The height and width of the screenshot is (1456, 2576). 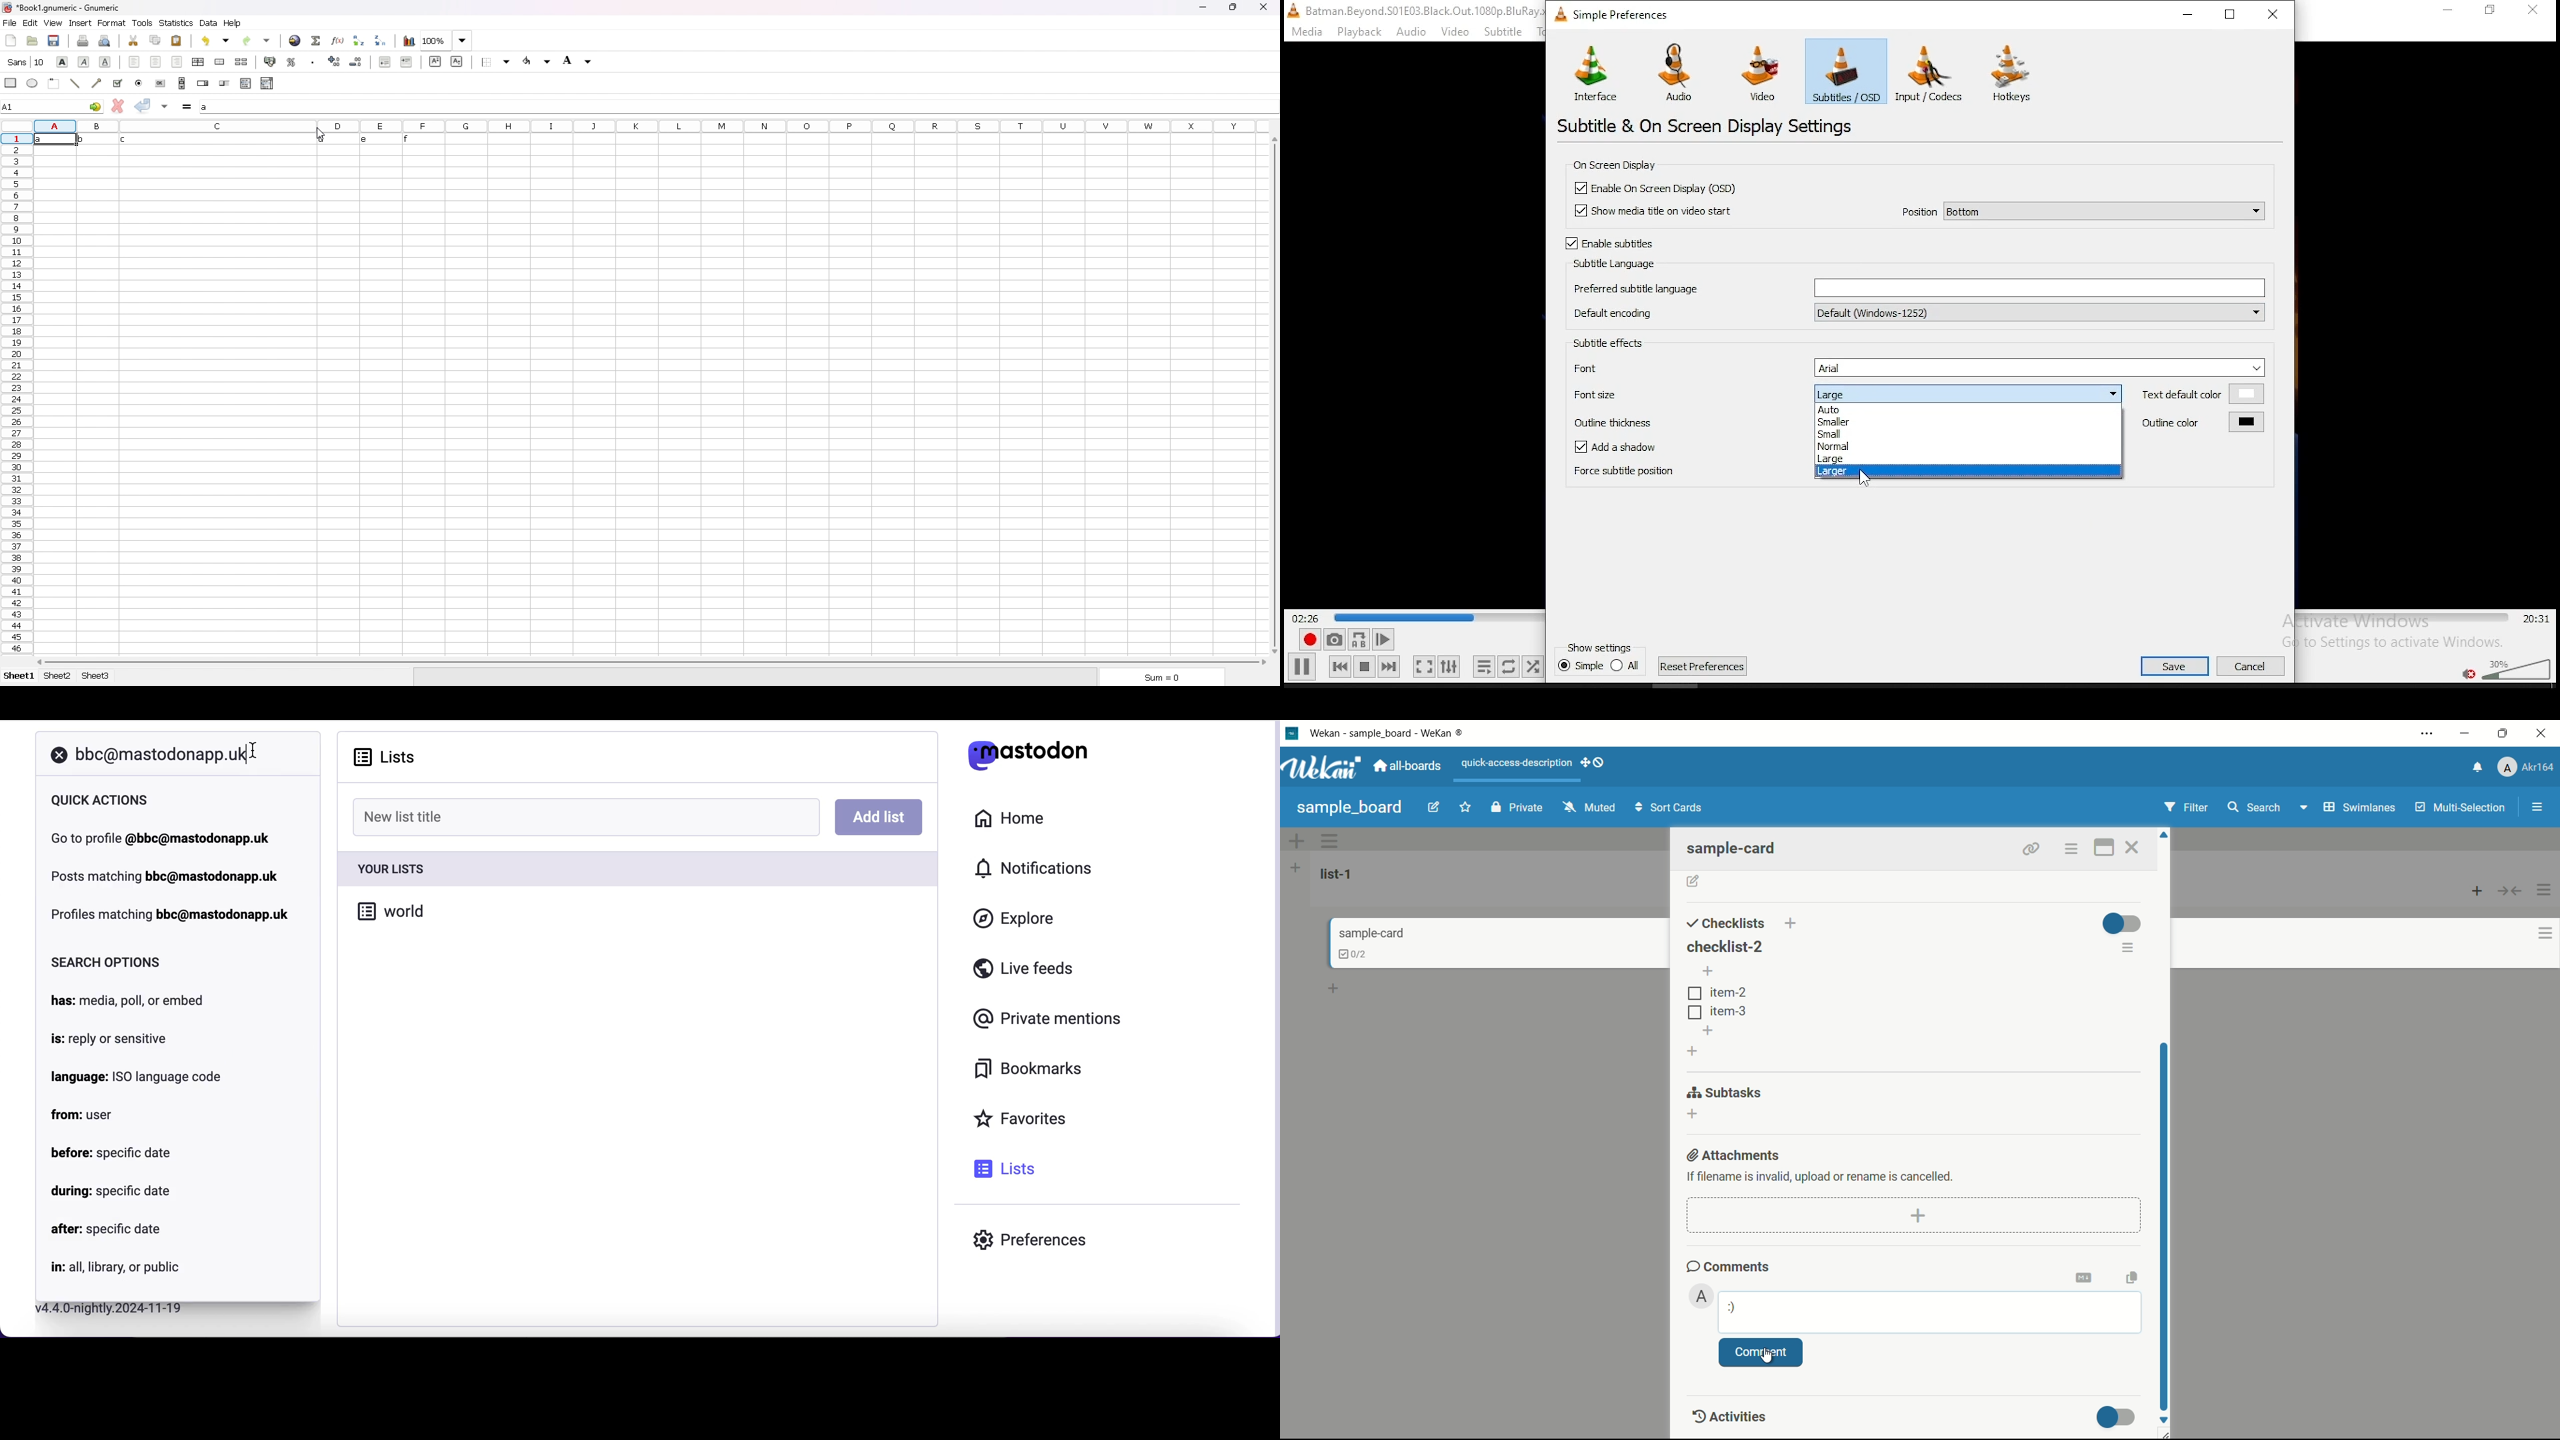 I want to click on cancel, so click(x=2252, y=666).